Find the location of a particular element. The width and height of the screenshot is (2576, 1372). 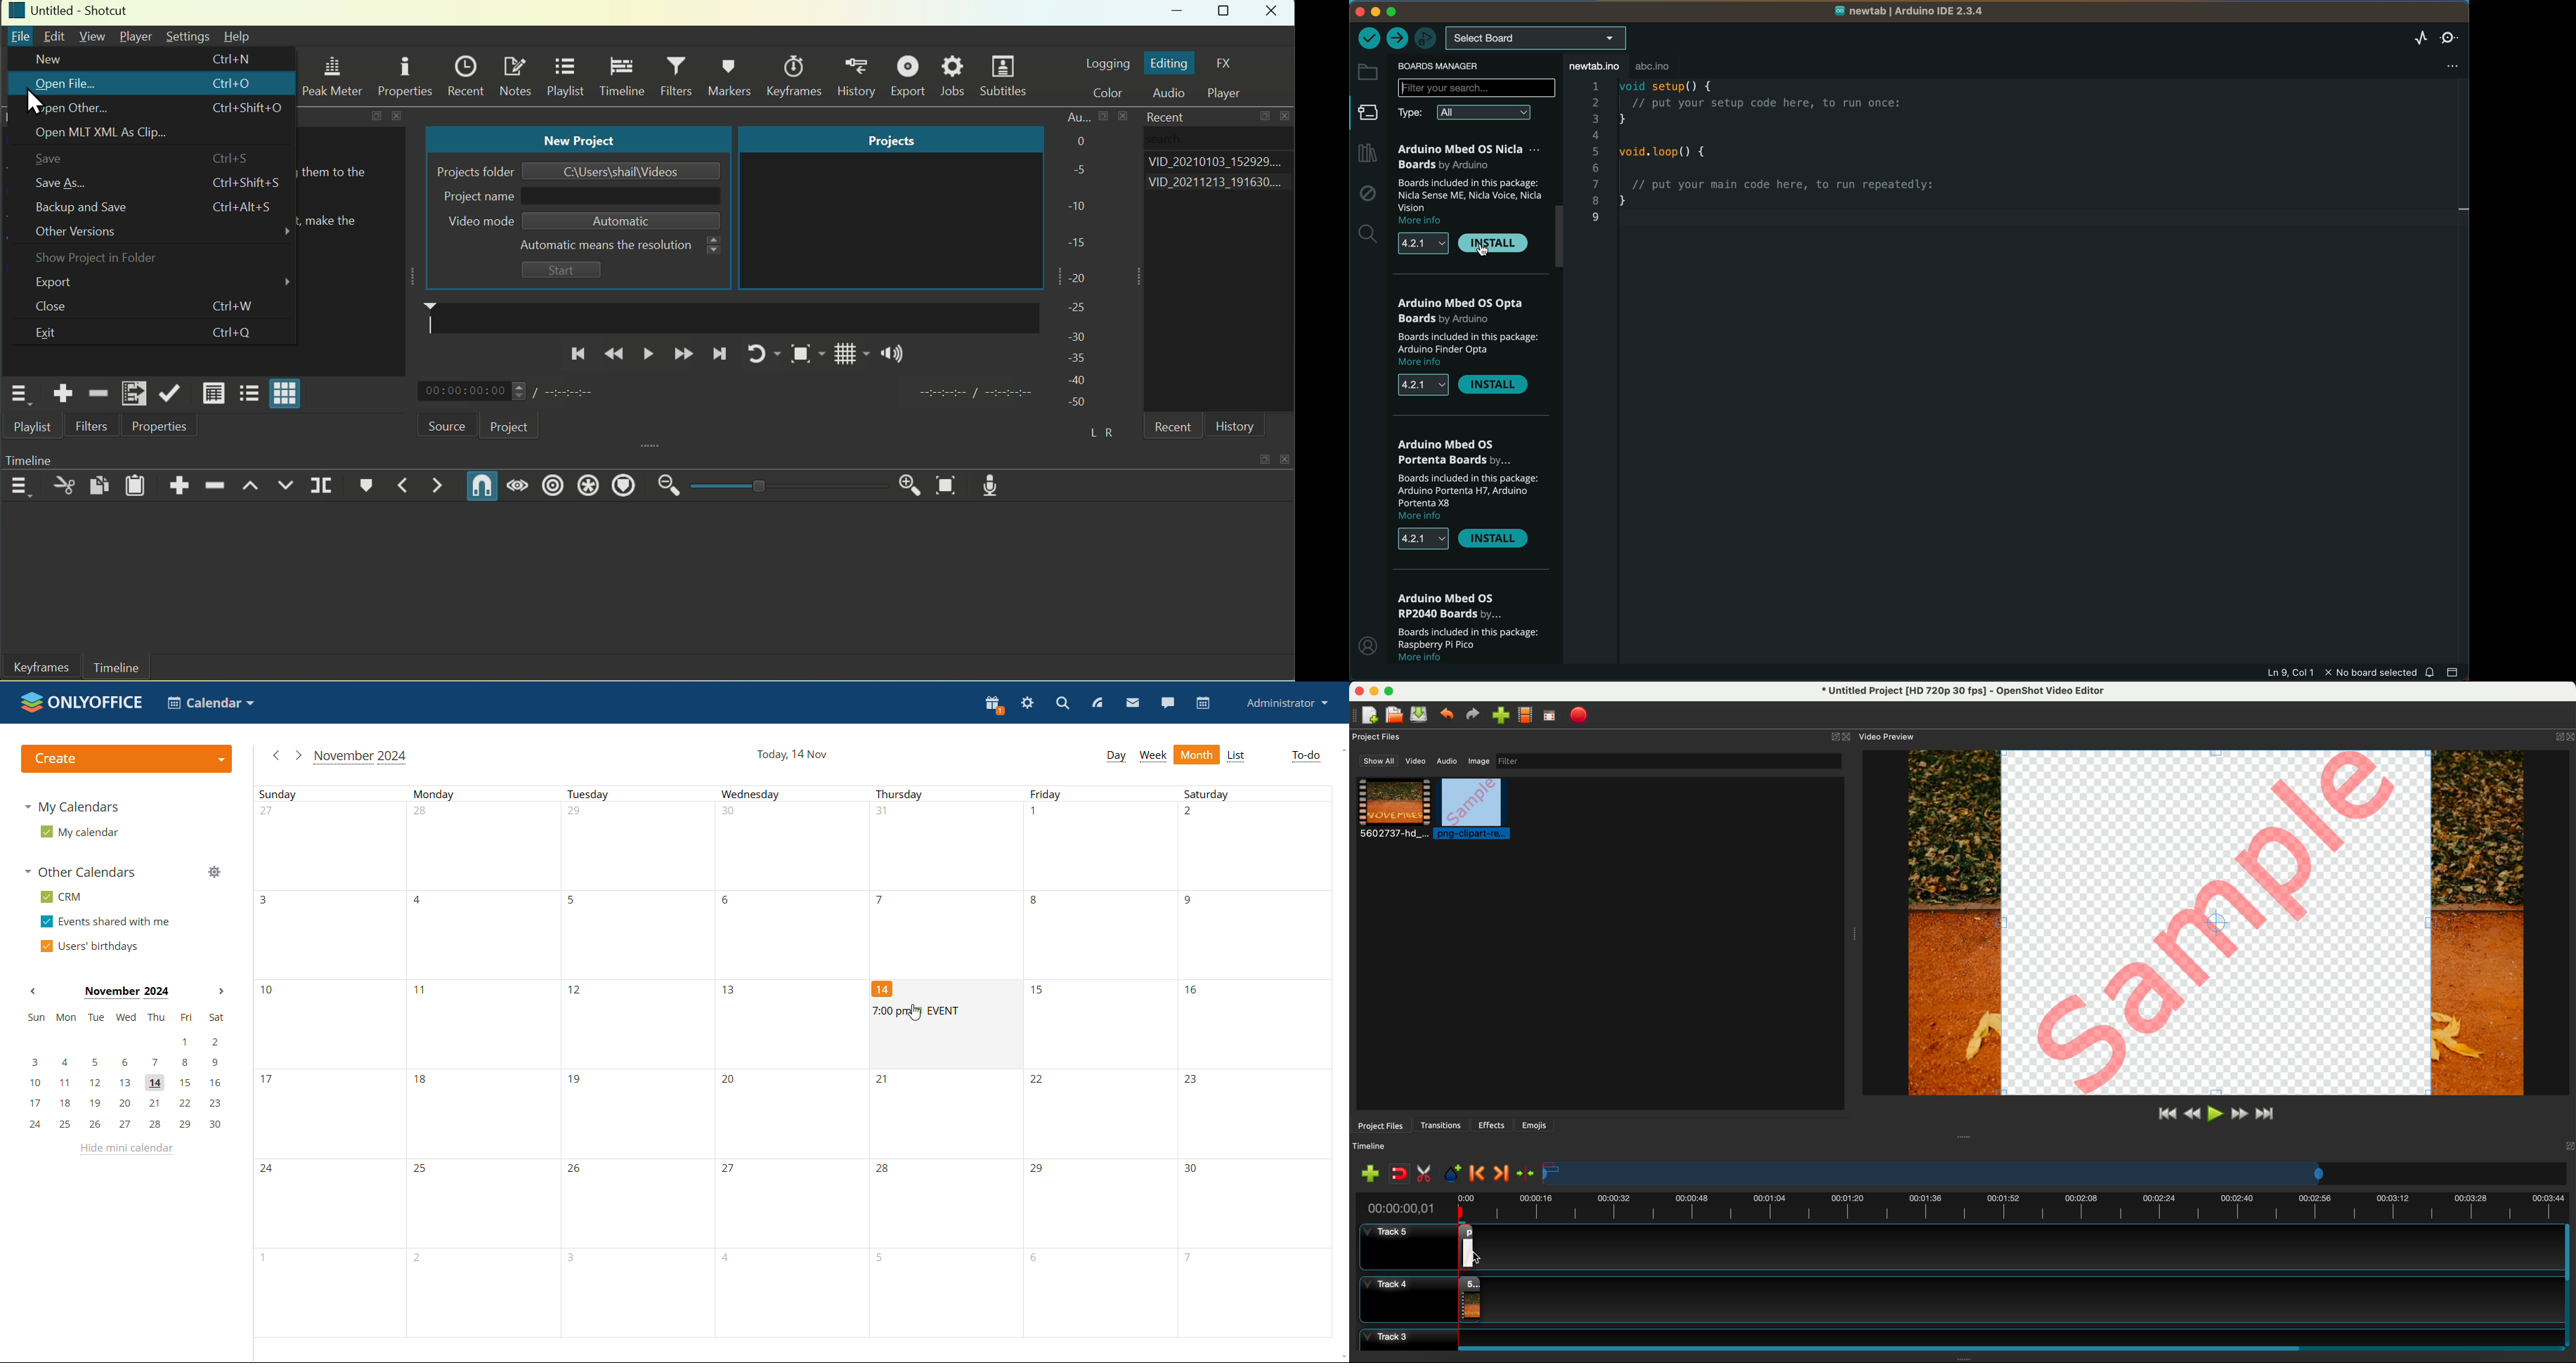

View as details is located at coordinates (213, 393).